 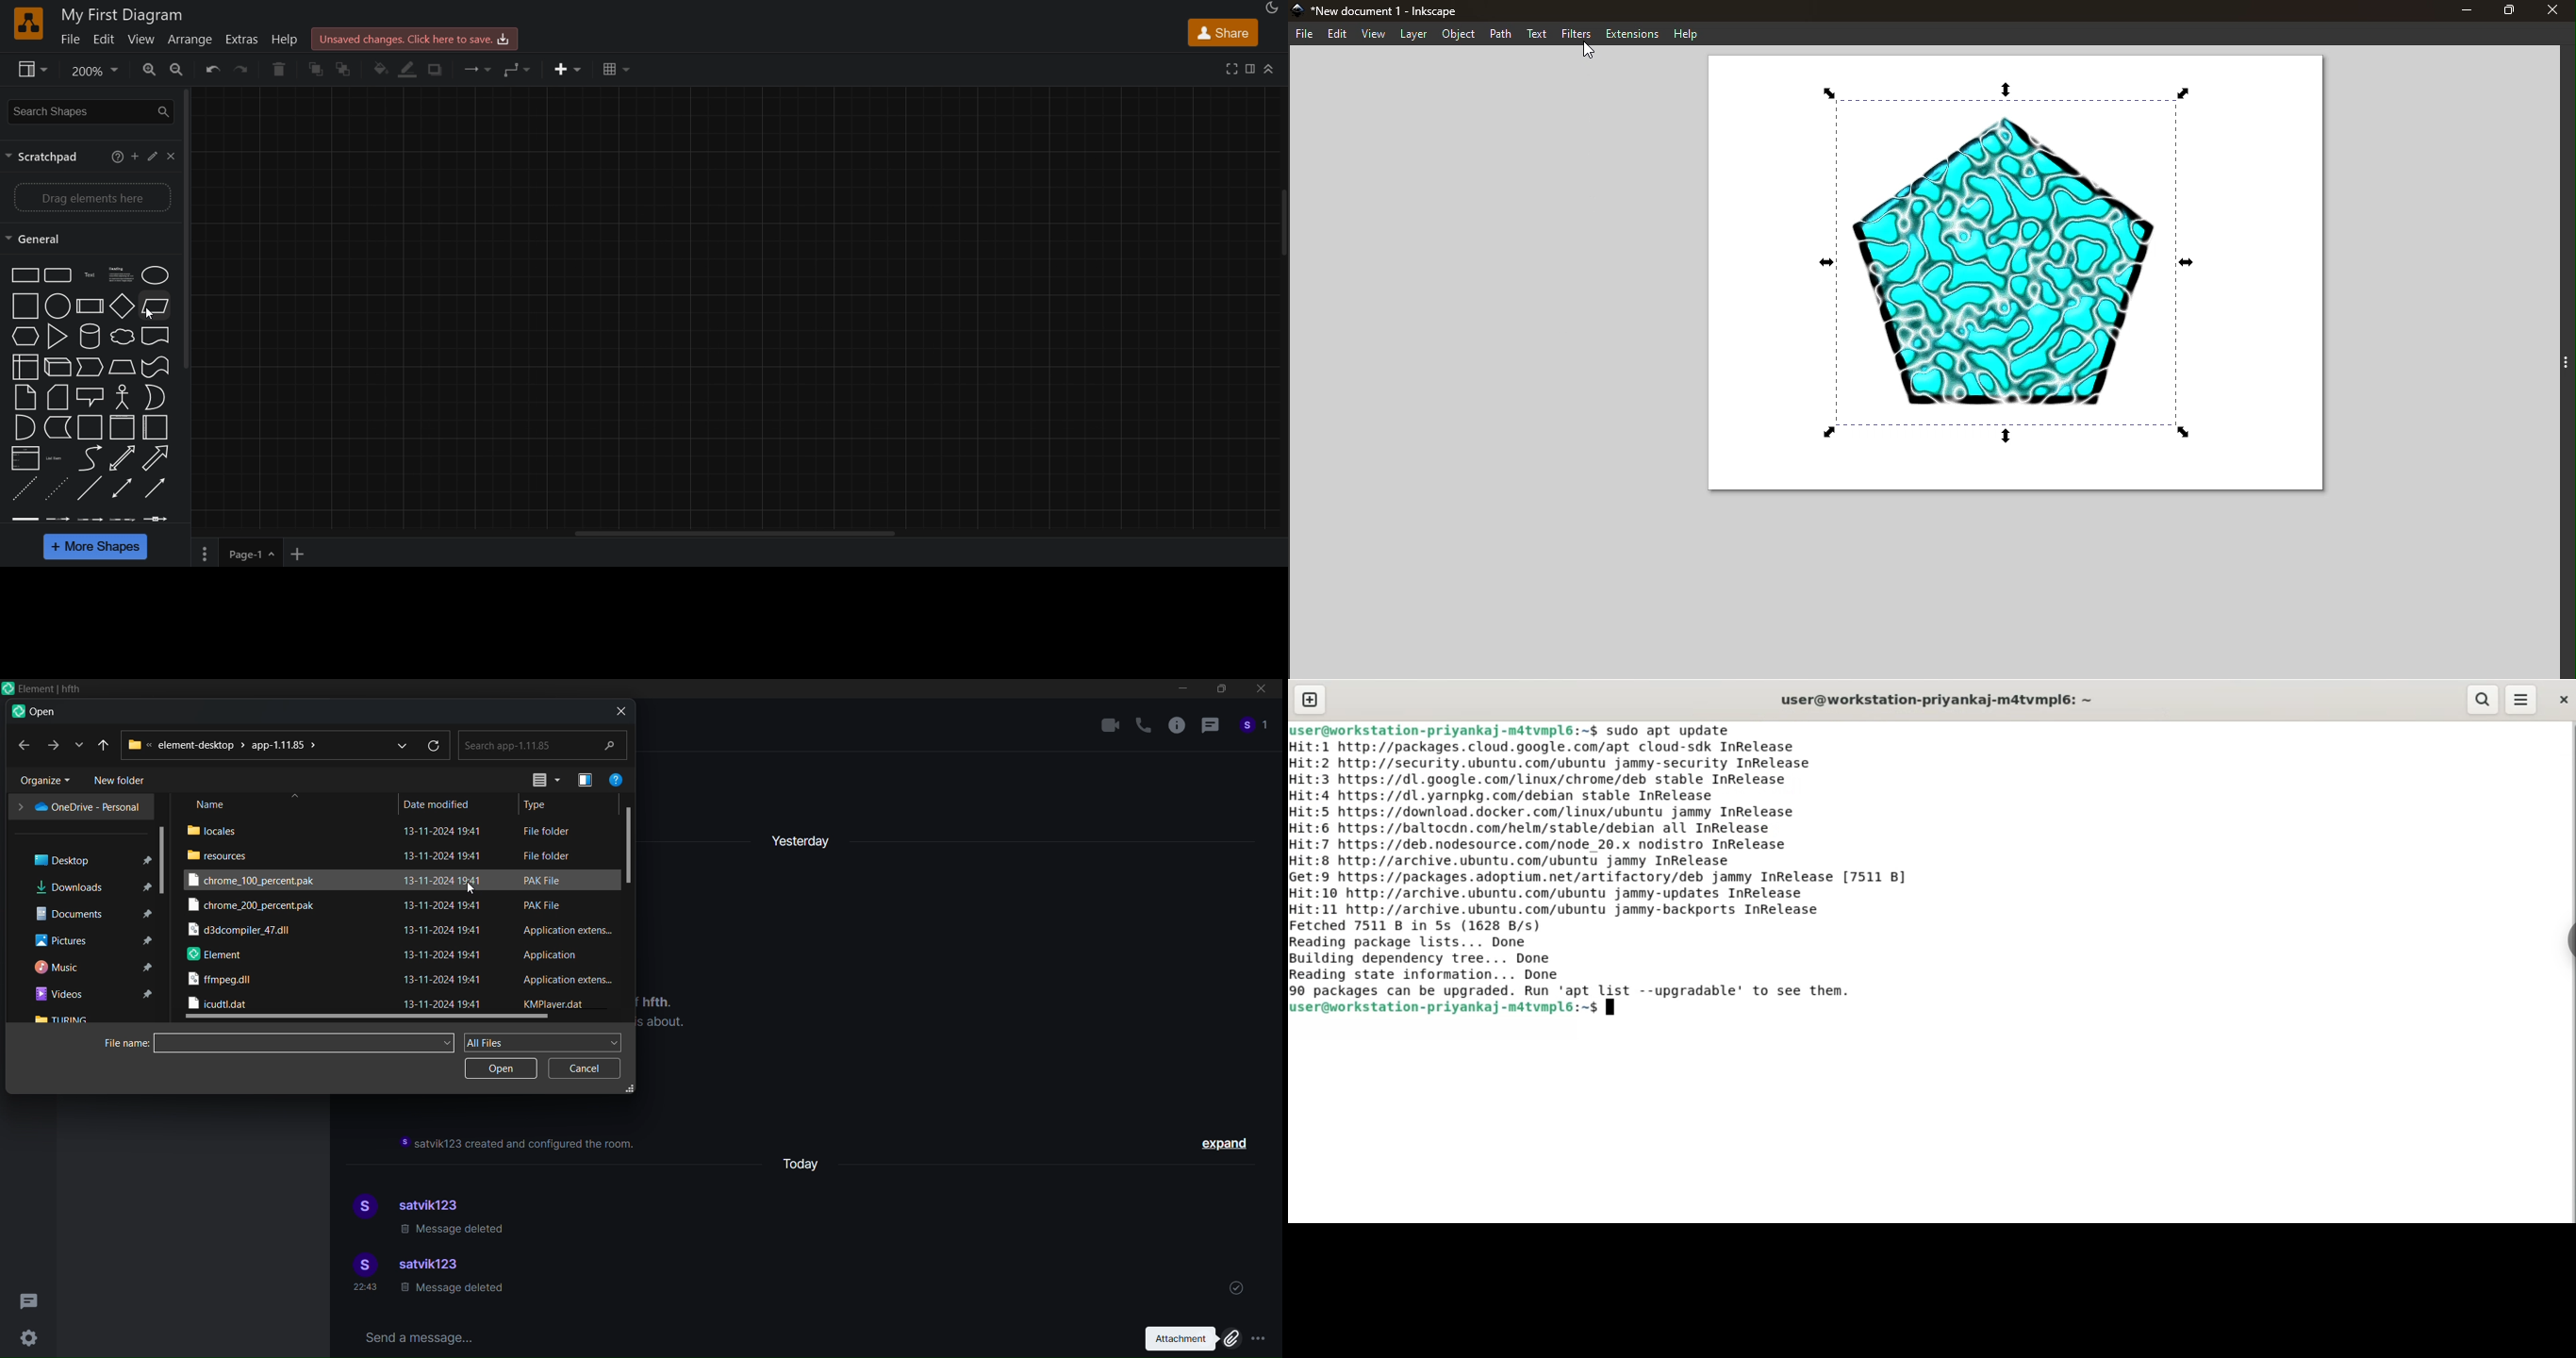 I want to click on waypoints, so click(x=518, y=68).